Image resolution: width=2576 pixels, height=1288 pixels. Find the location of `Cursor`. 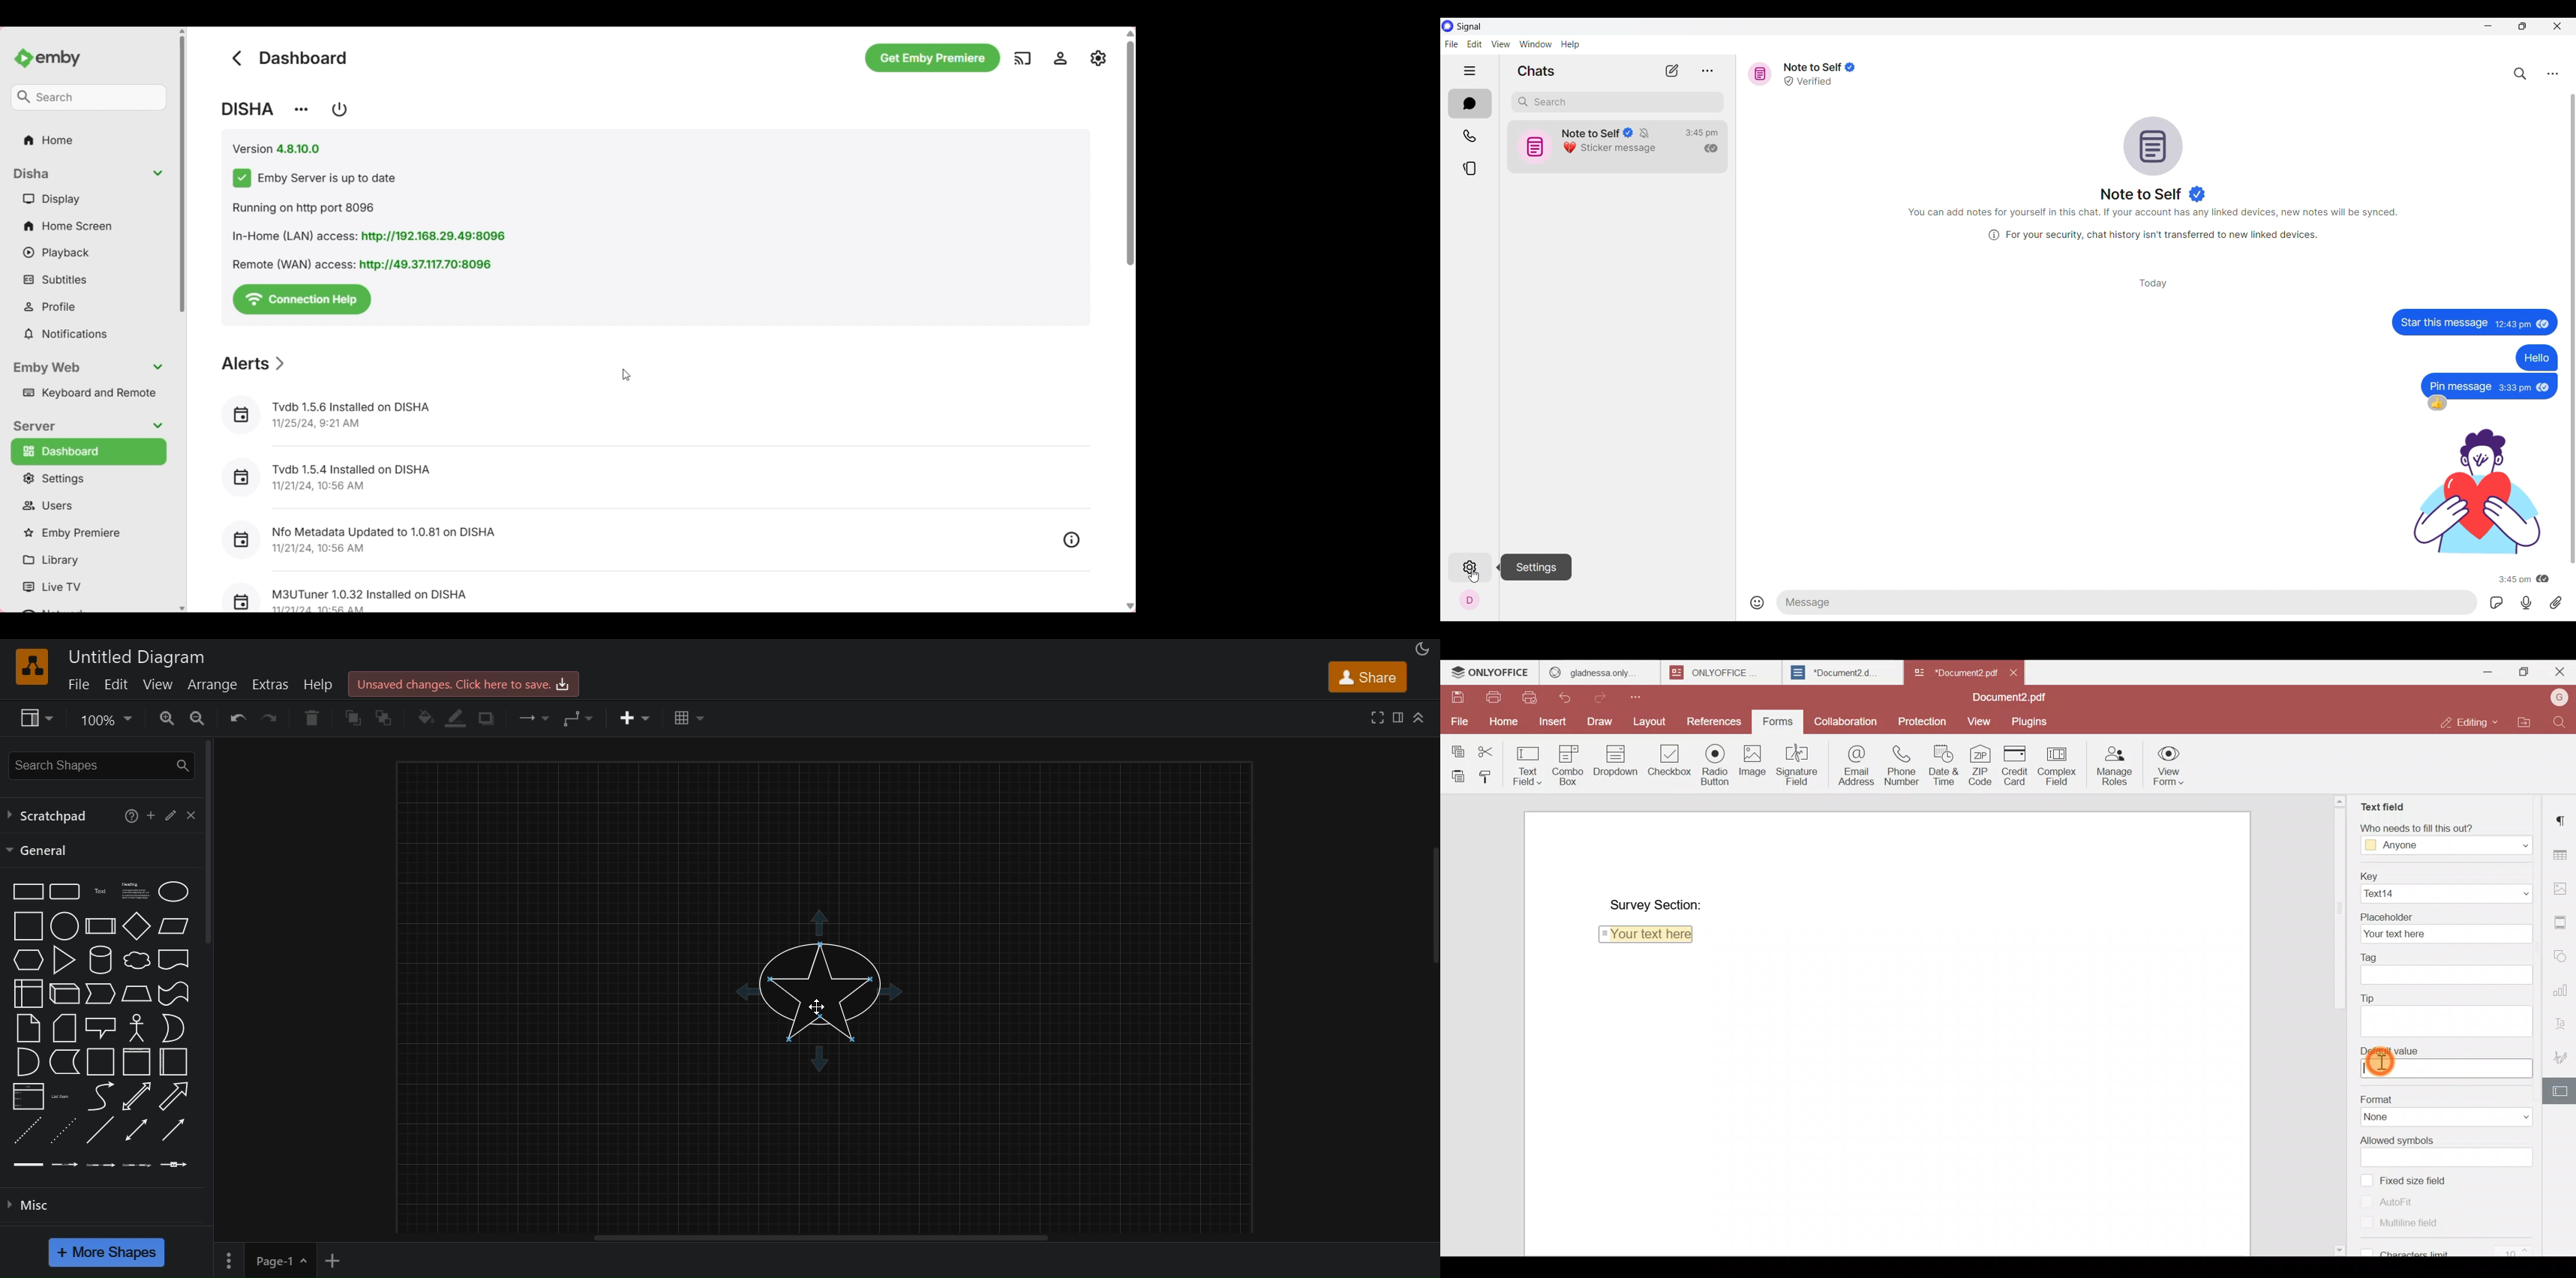

Cursor is located at coordinates (2381, 1061).